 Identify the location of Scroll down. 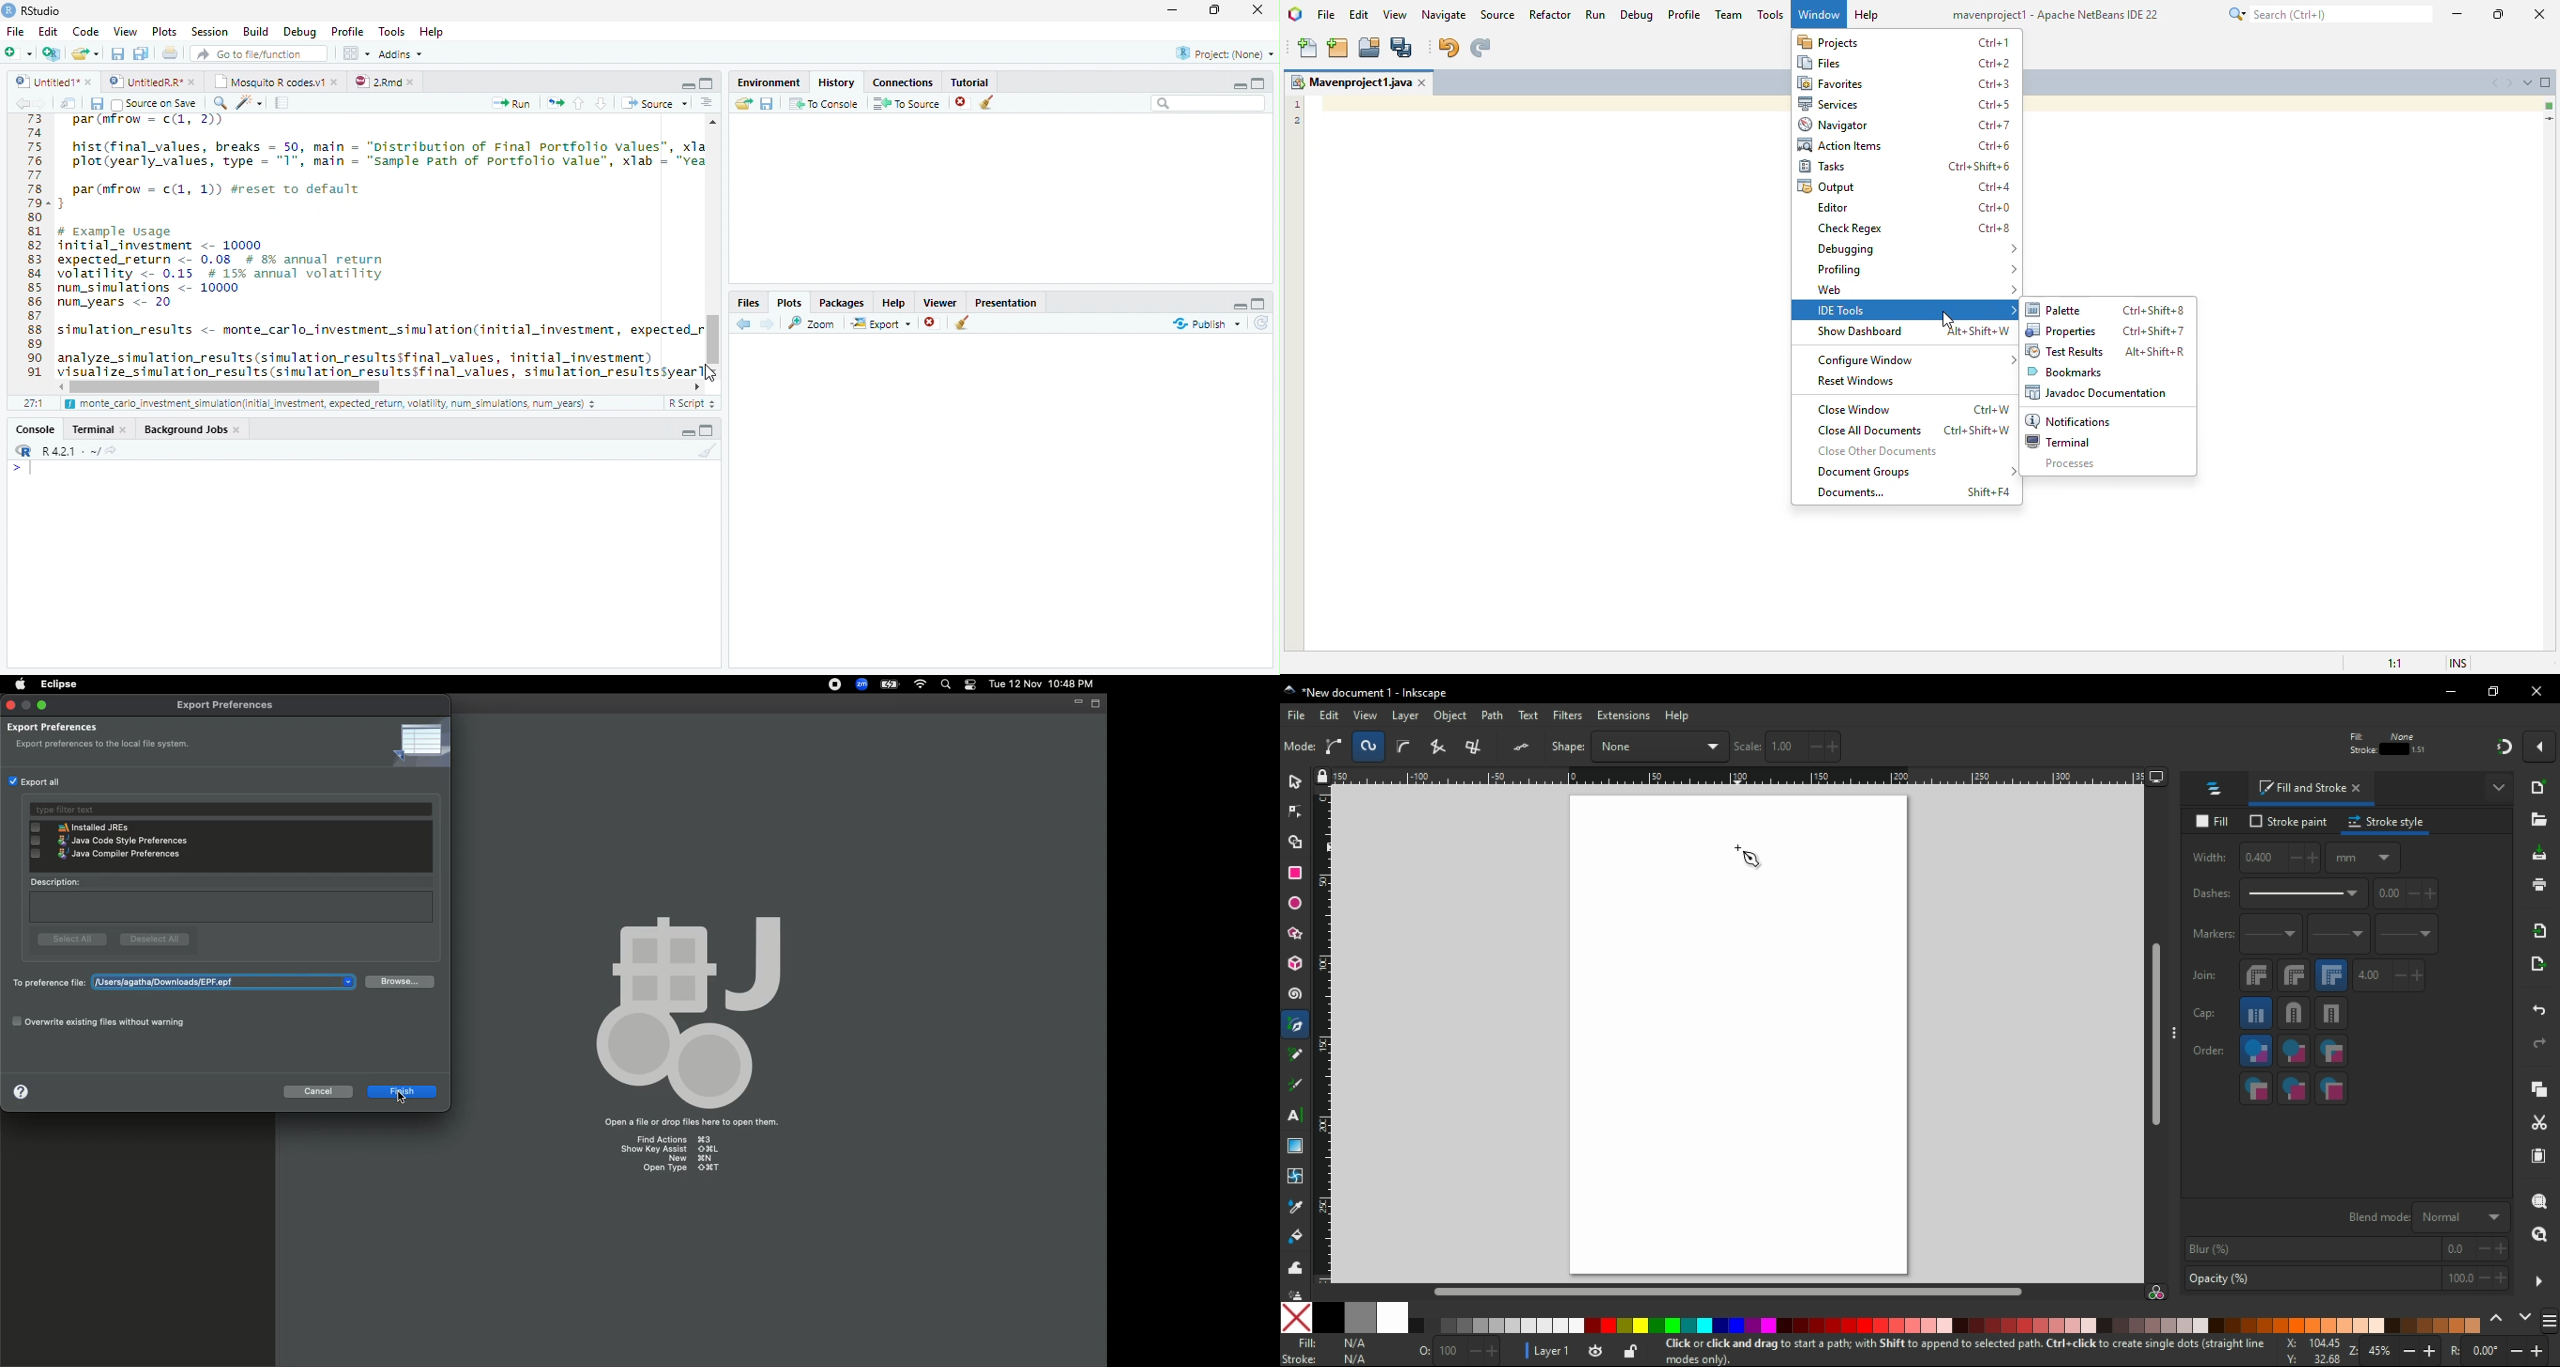
(714, 369).